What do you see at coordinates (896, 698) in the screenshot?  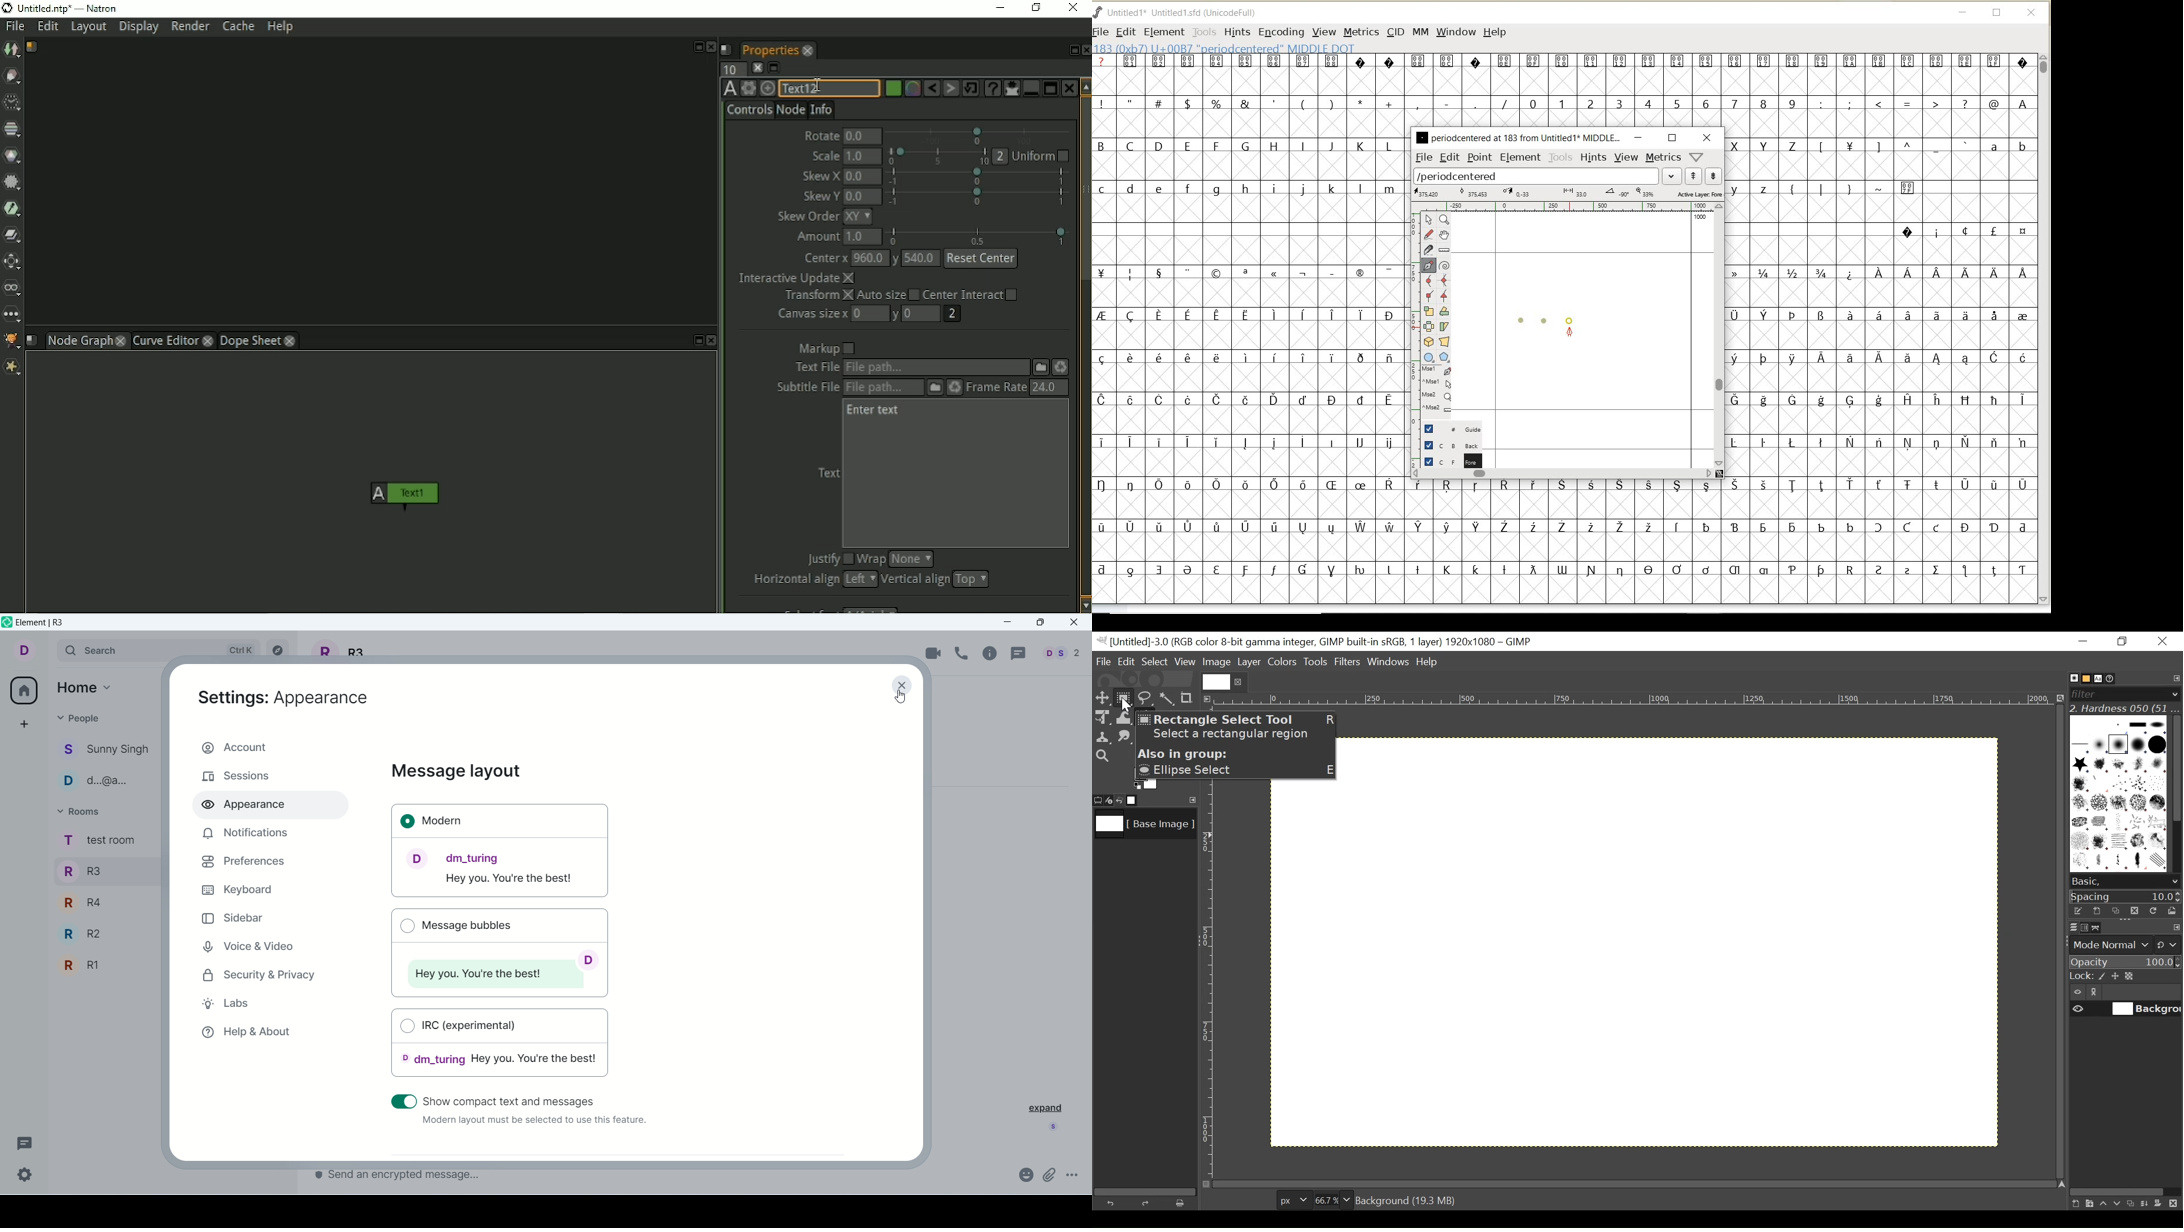 I see `cursor` at bounding box center [896, 698].